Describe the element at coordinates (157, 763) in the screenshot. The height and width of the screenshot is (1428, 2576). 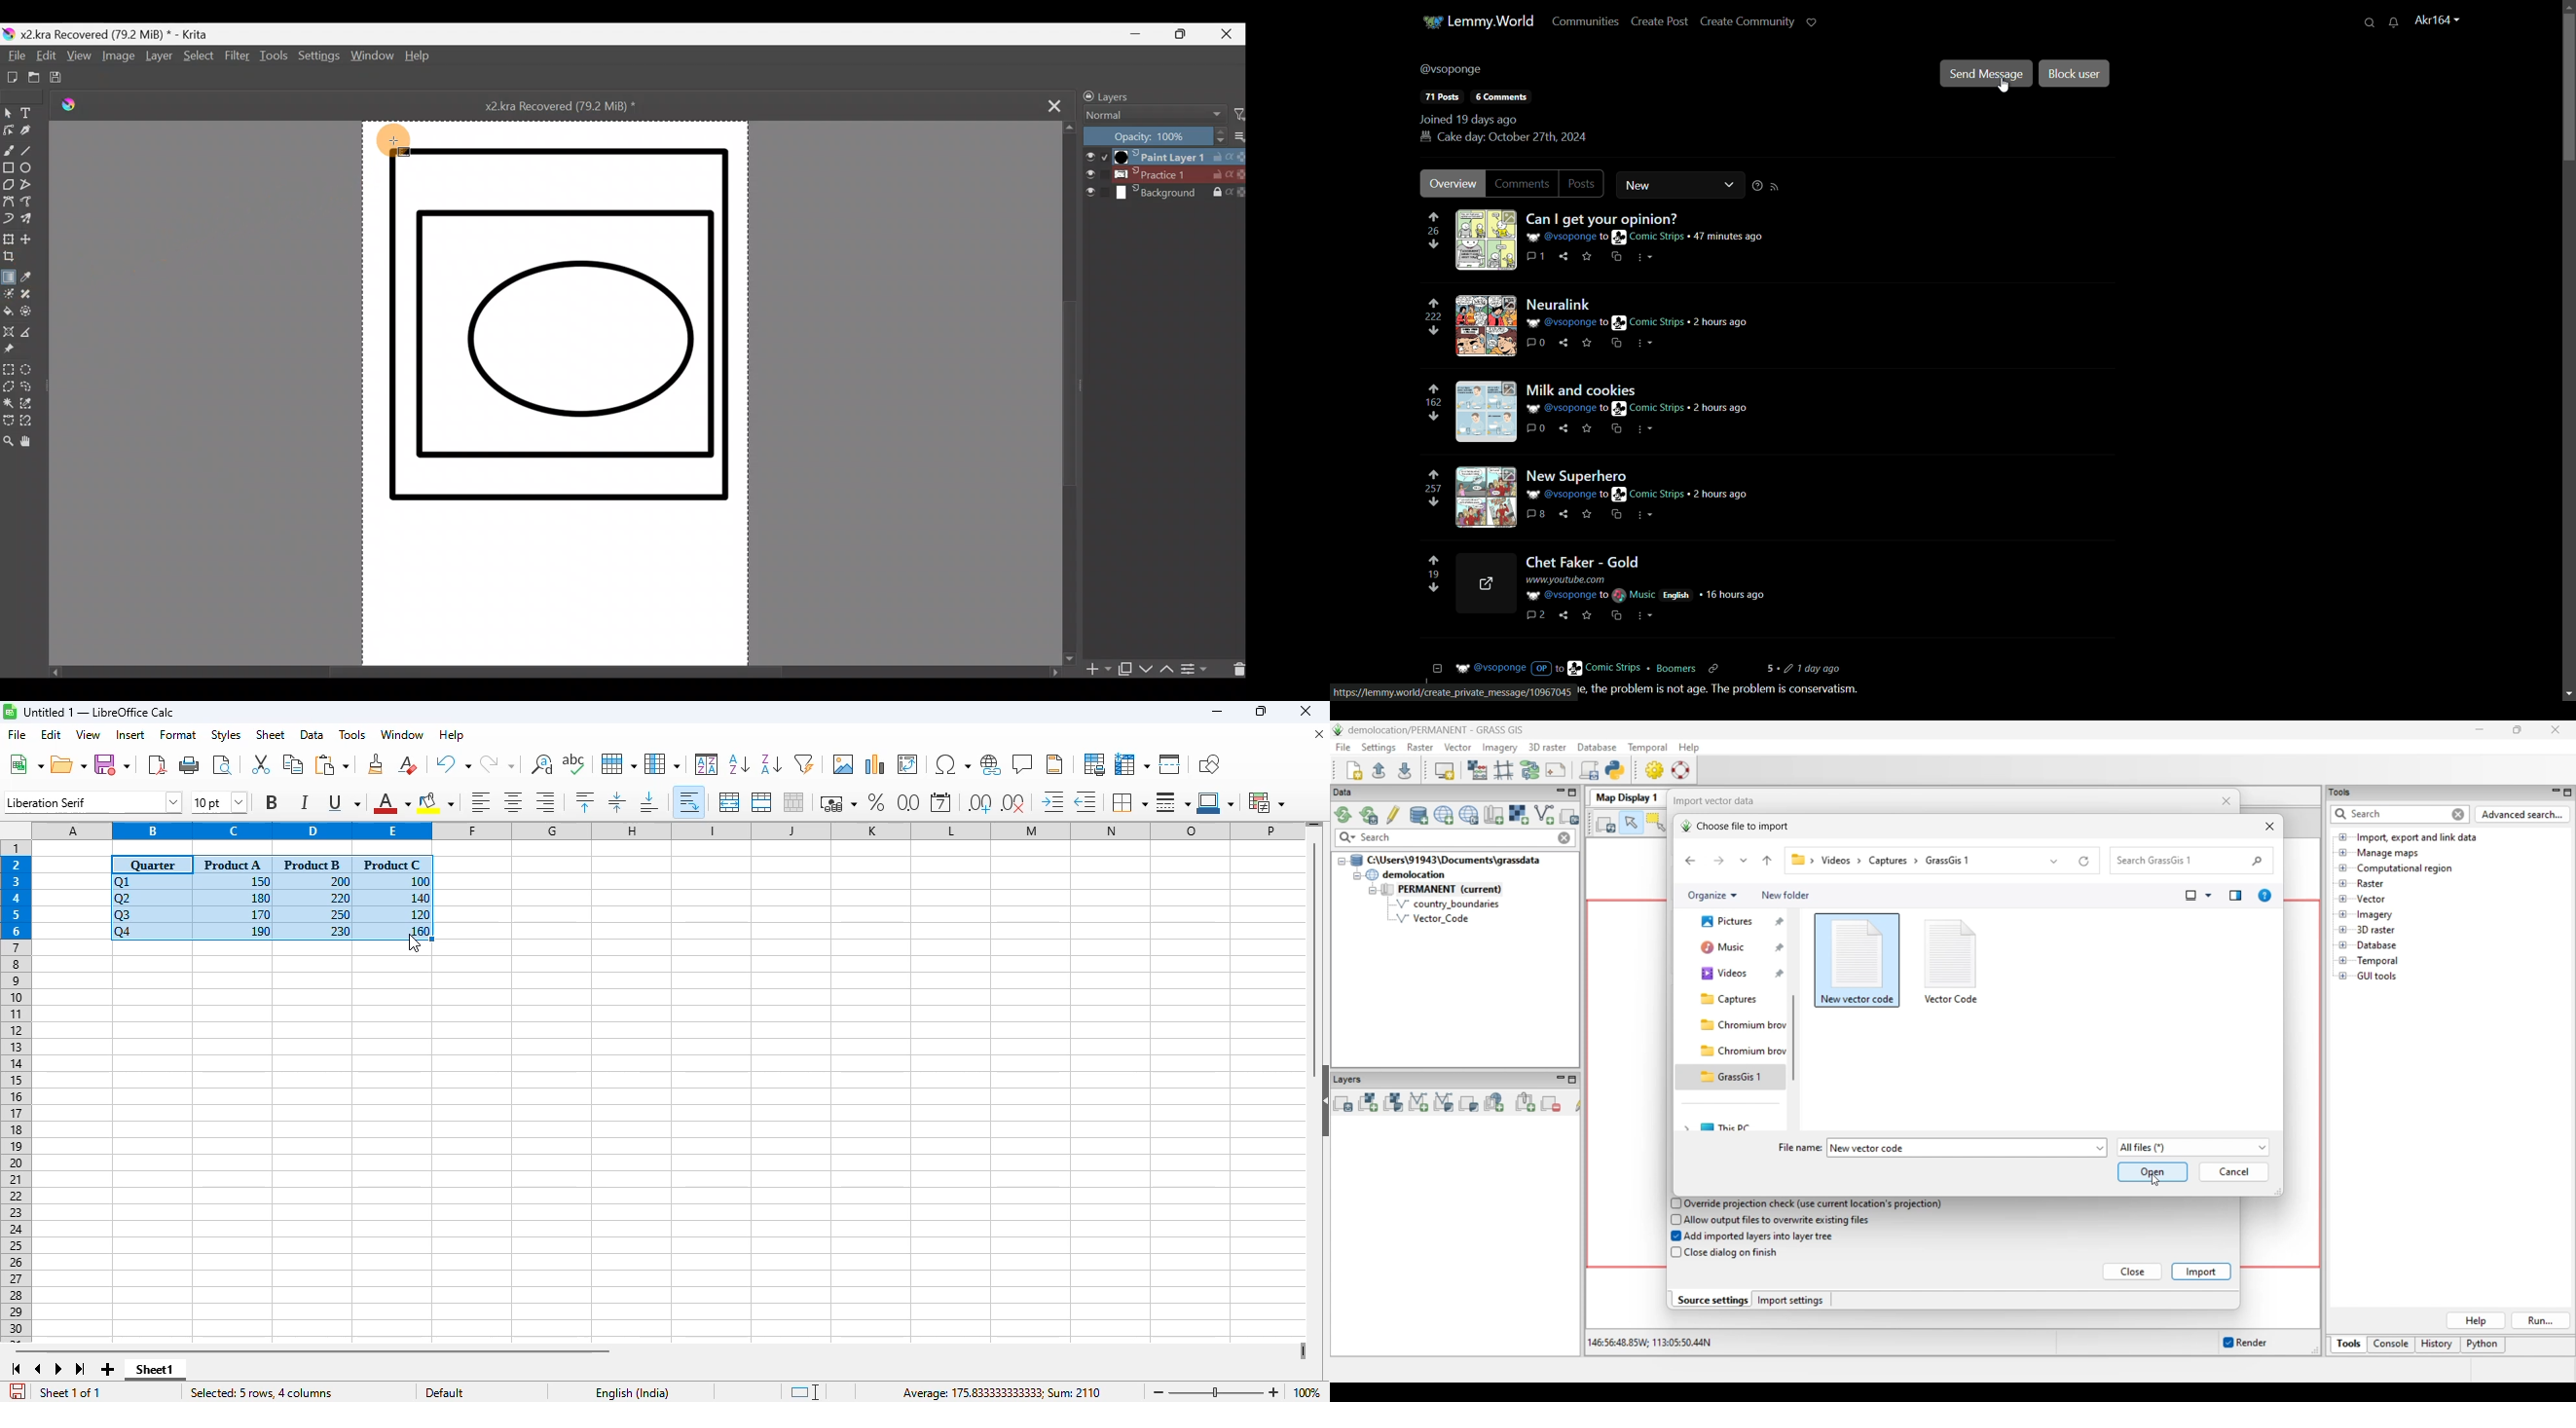
I see `export directly as PDF` at that location.